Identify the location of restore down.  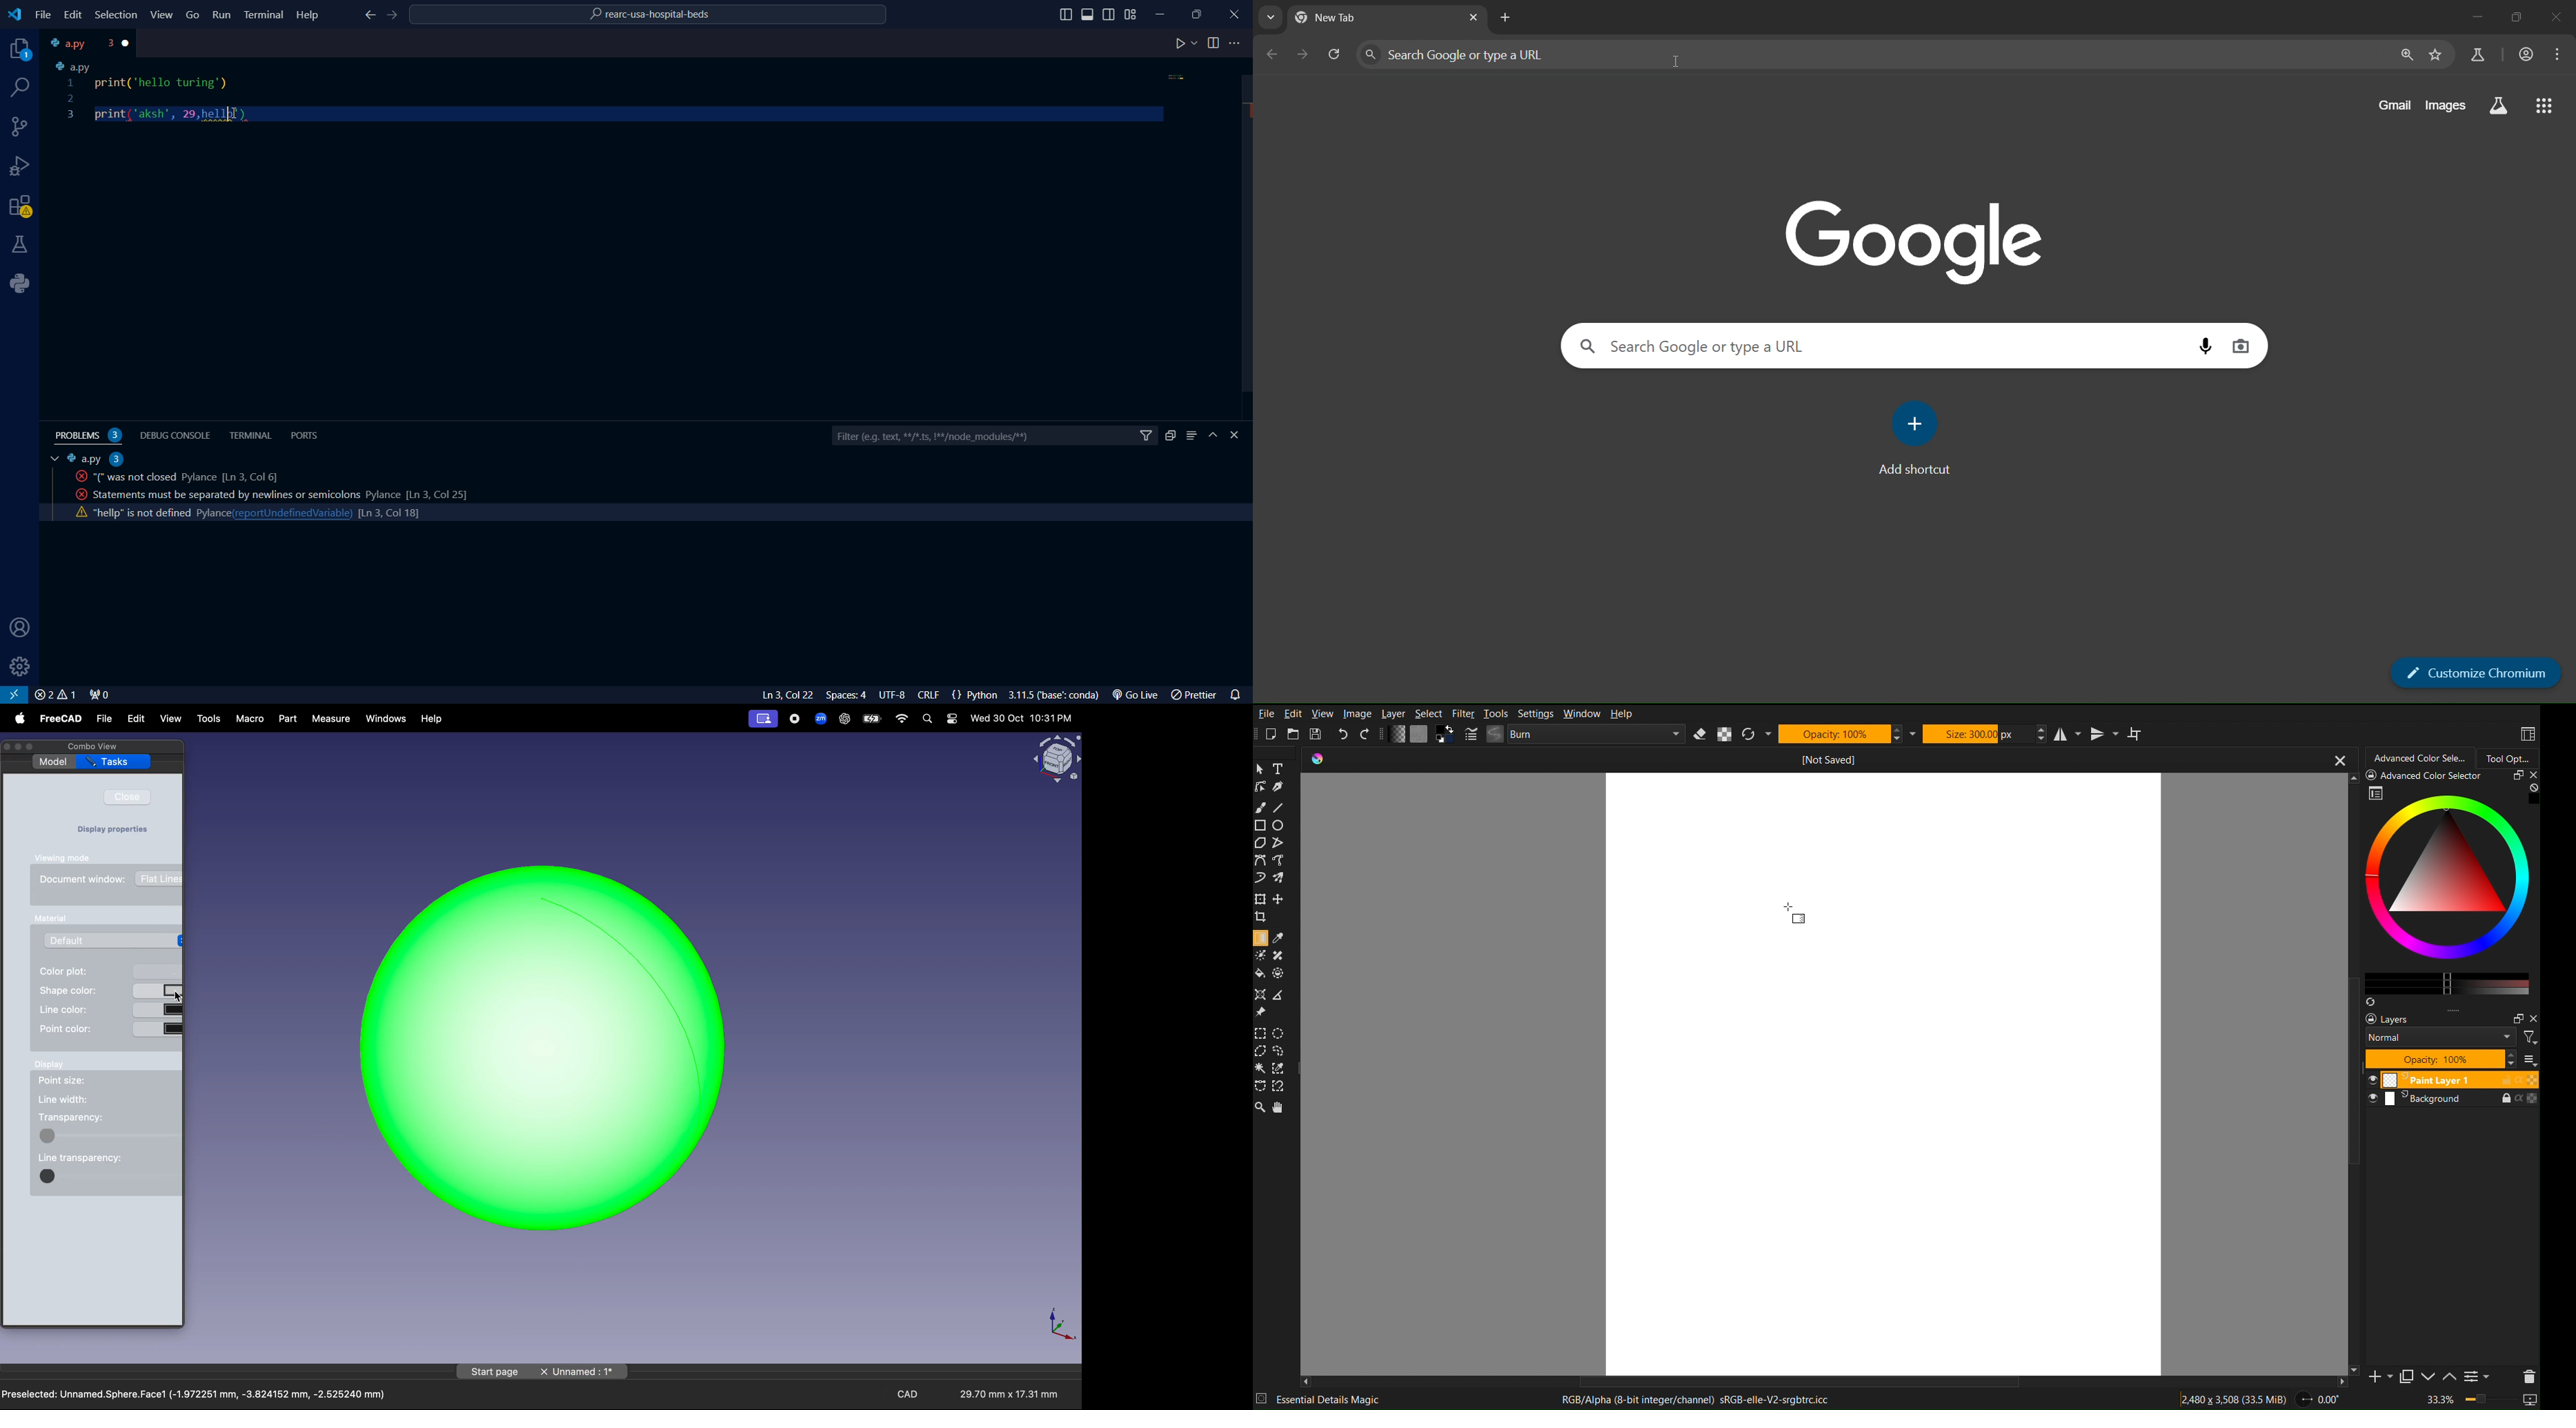
(2519, 18).